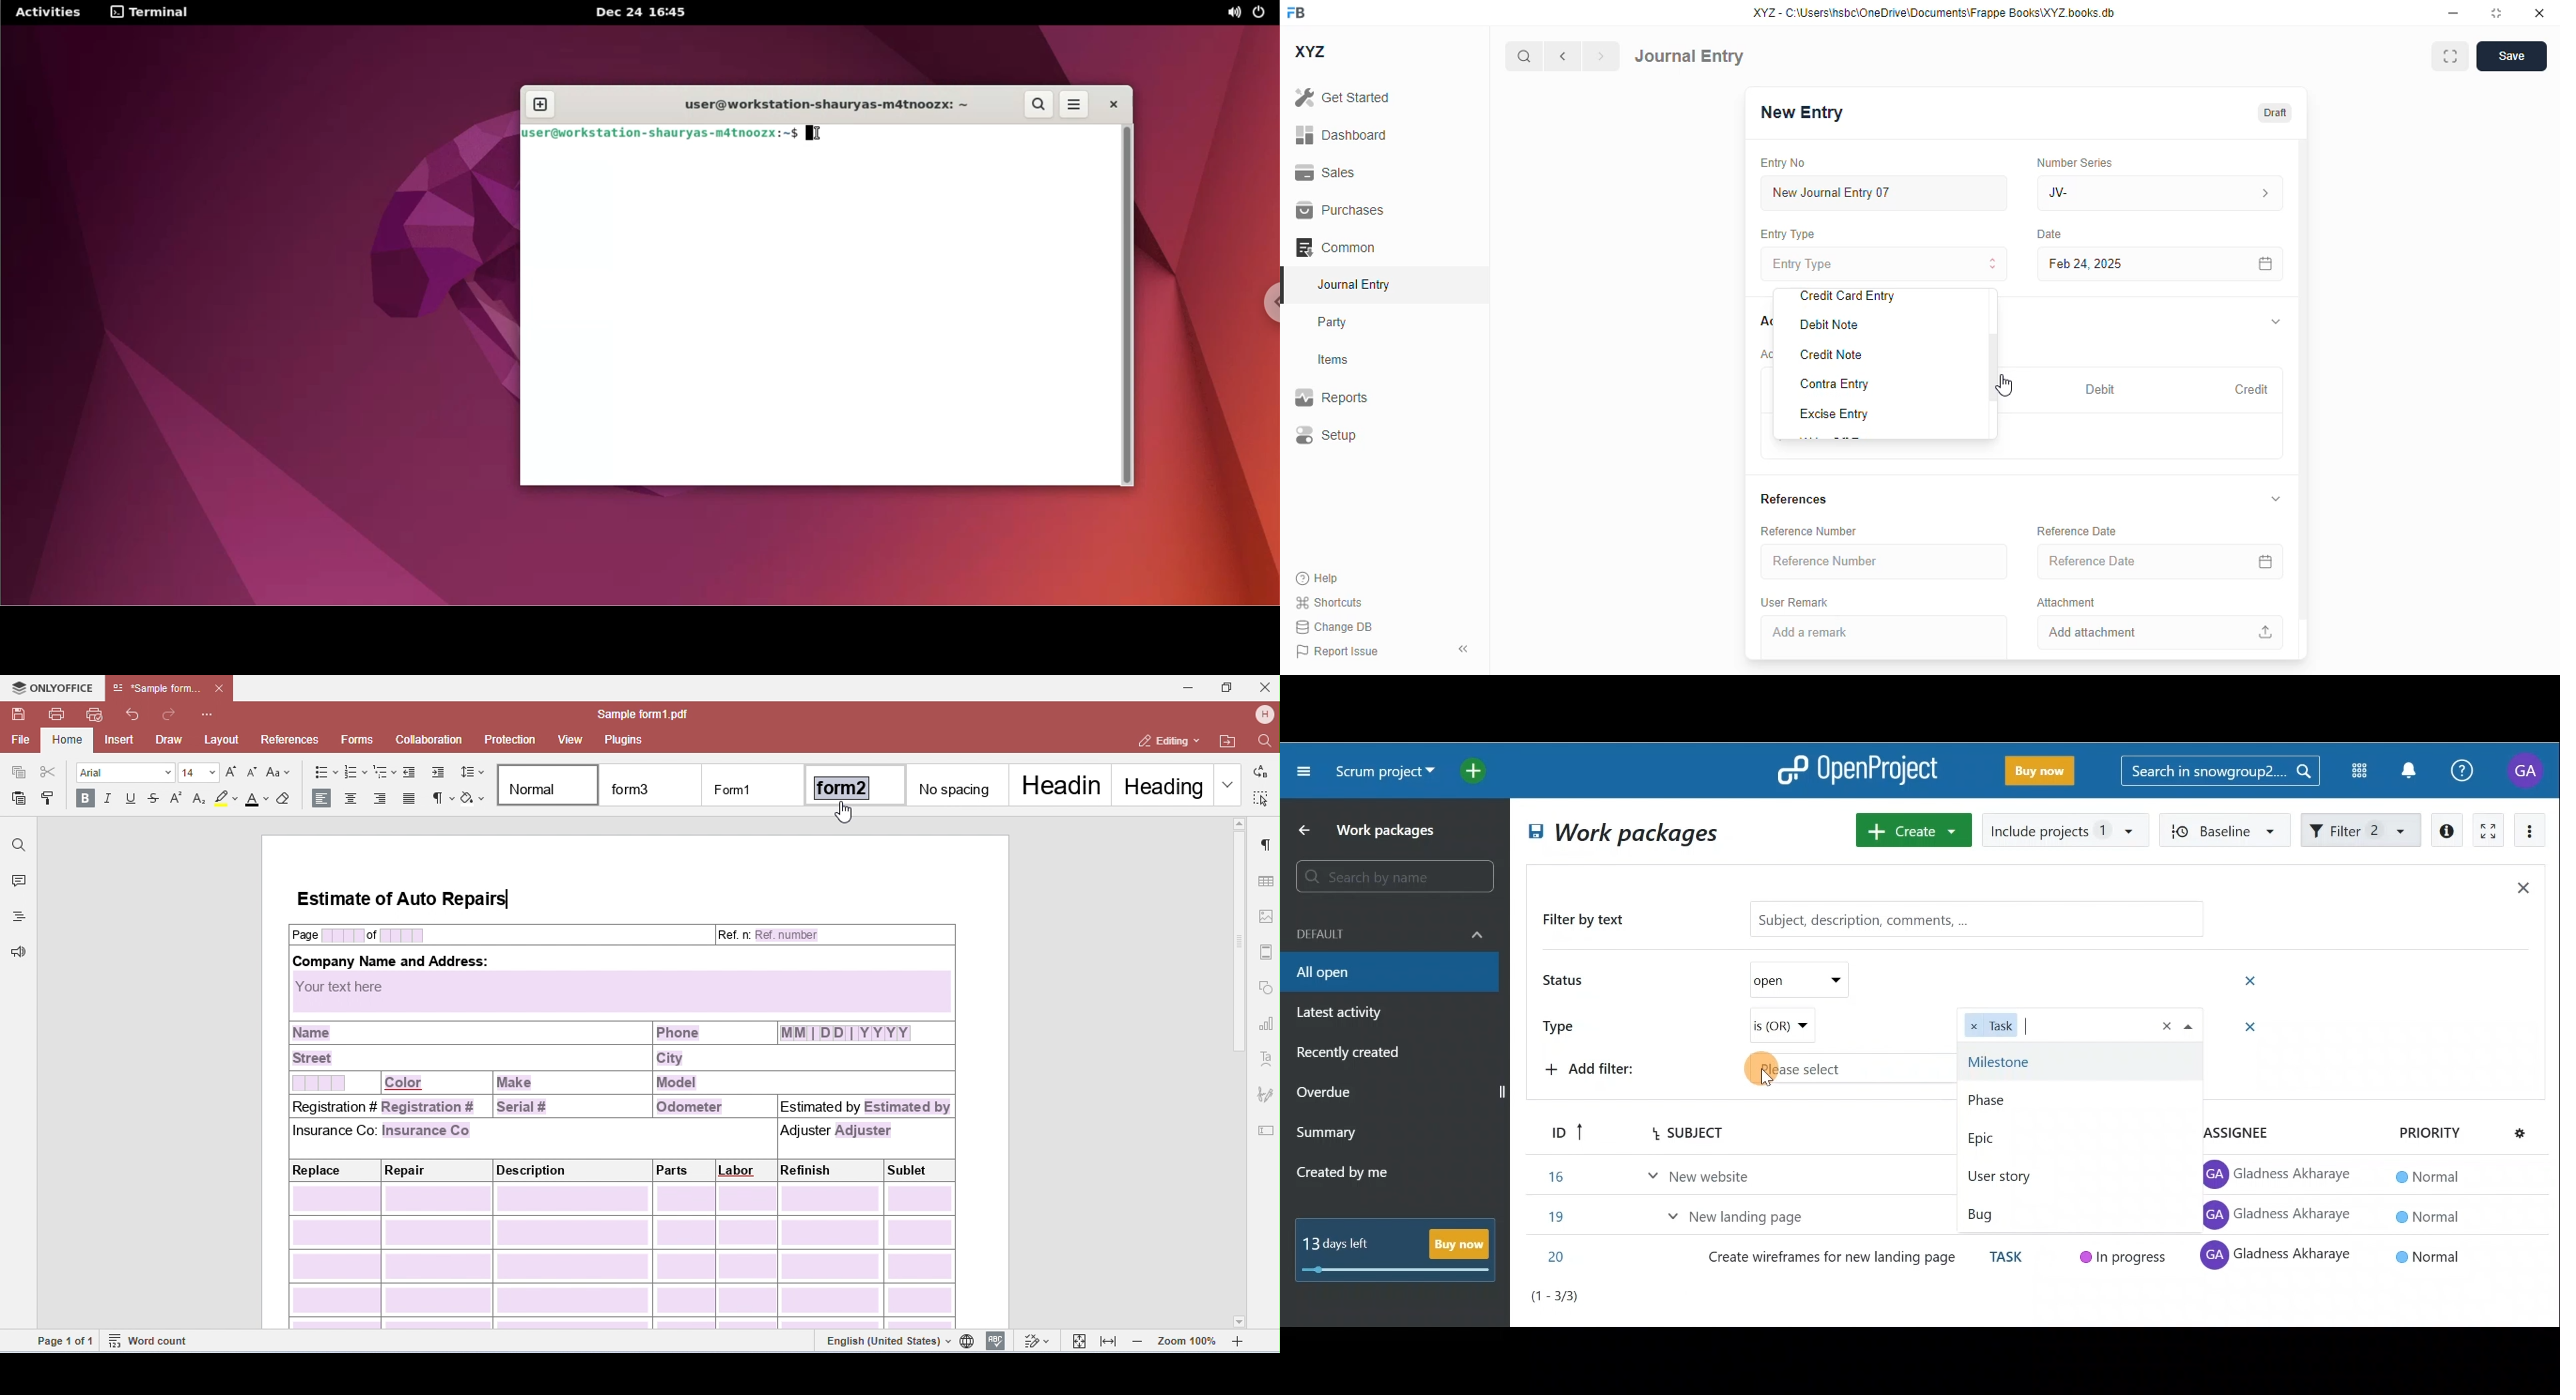  I want to click on Is (OR), so click(1781, 1026).